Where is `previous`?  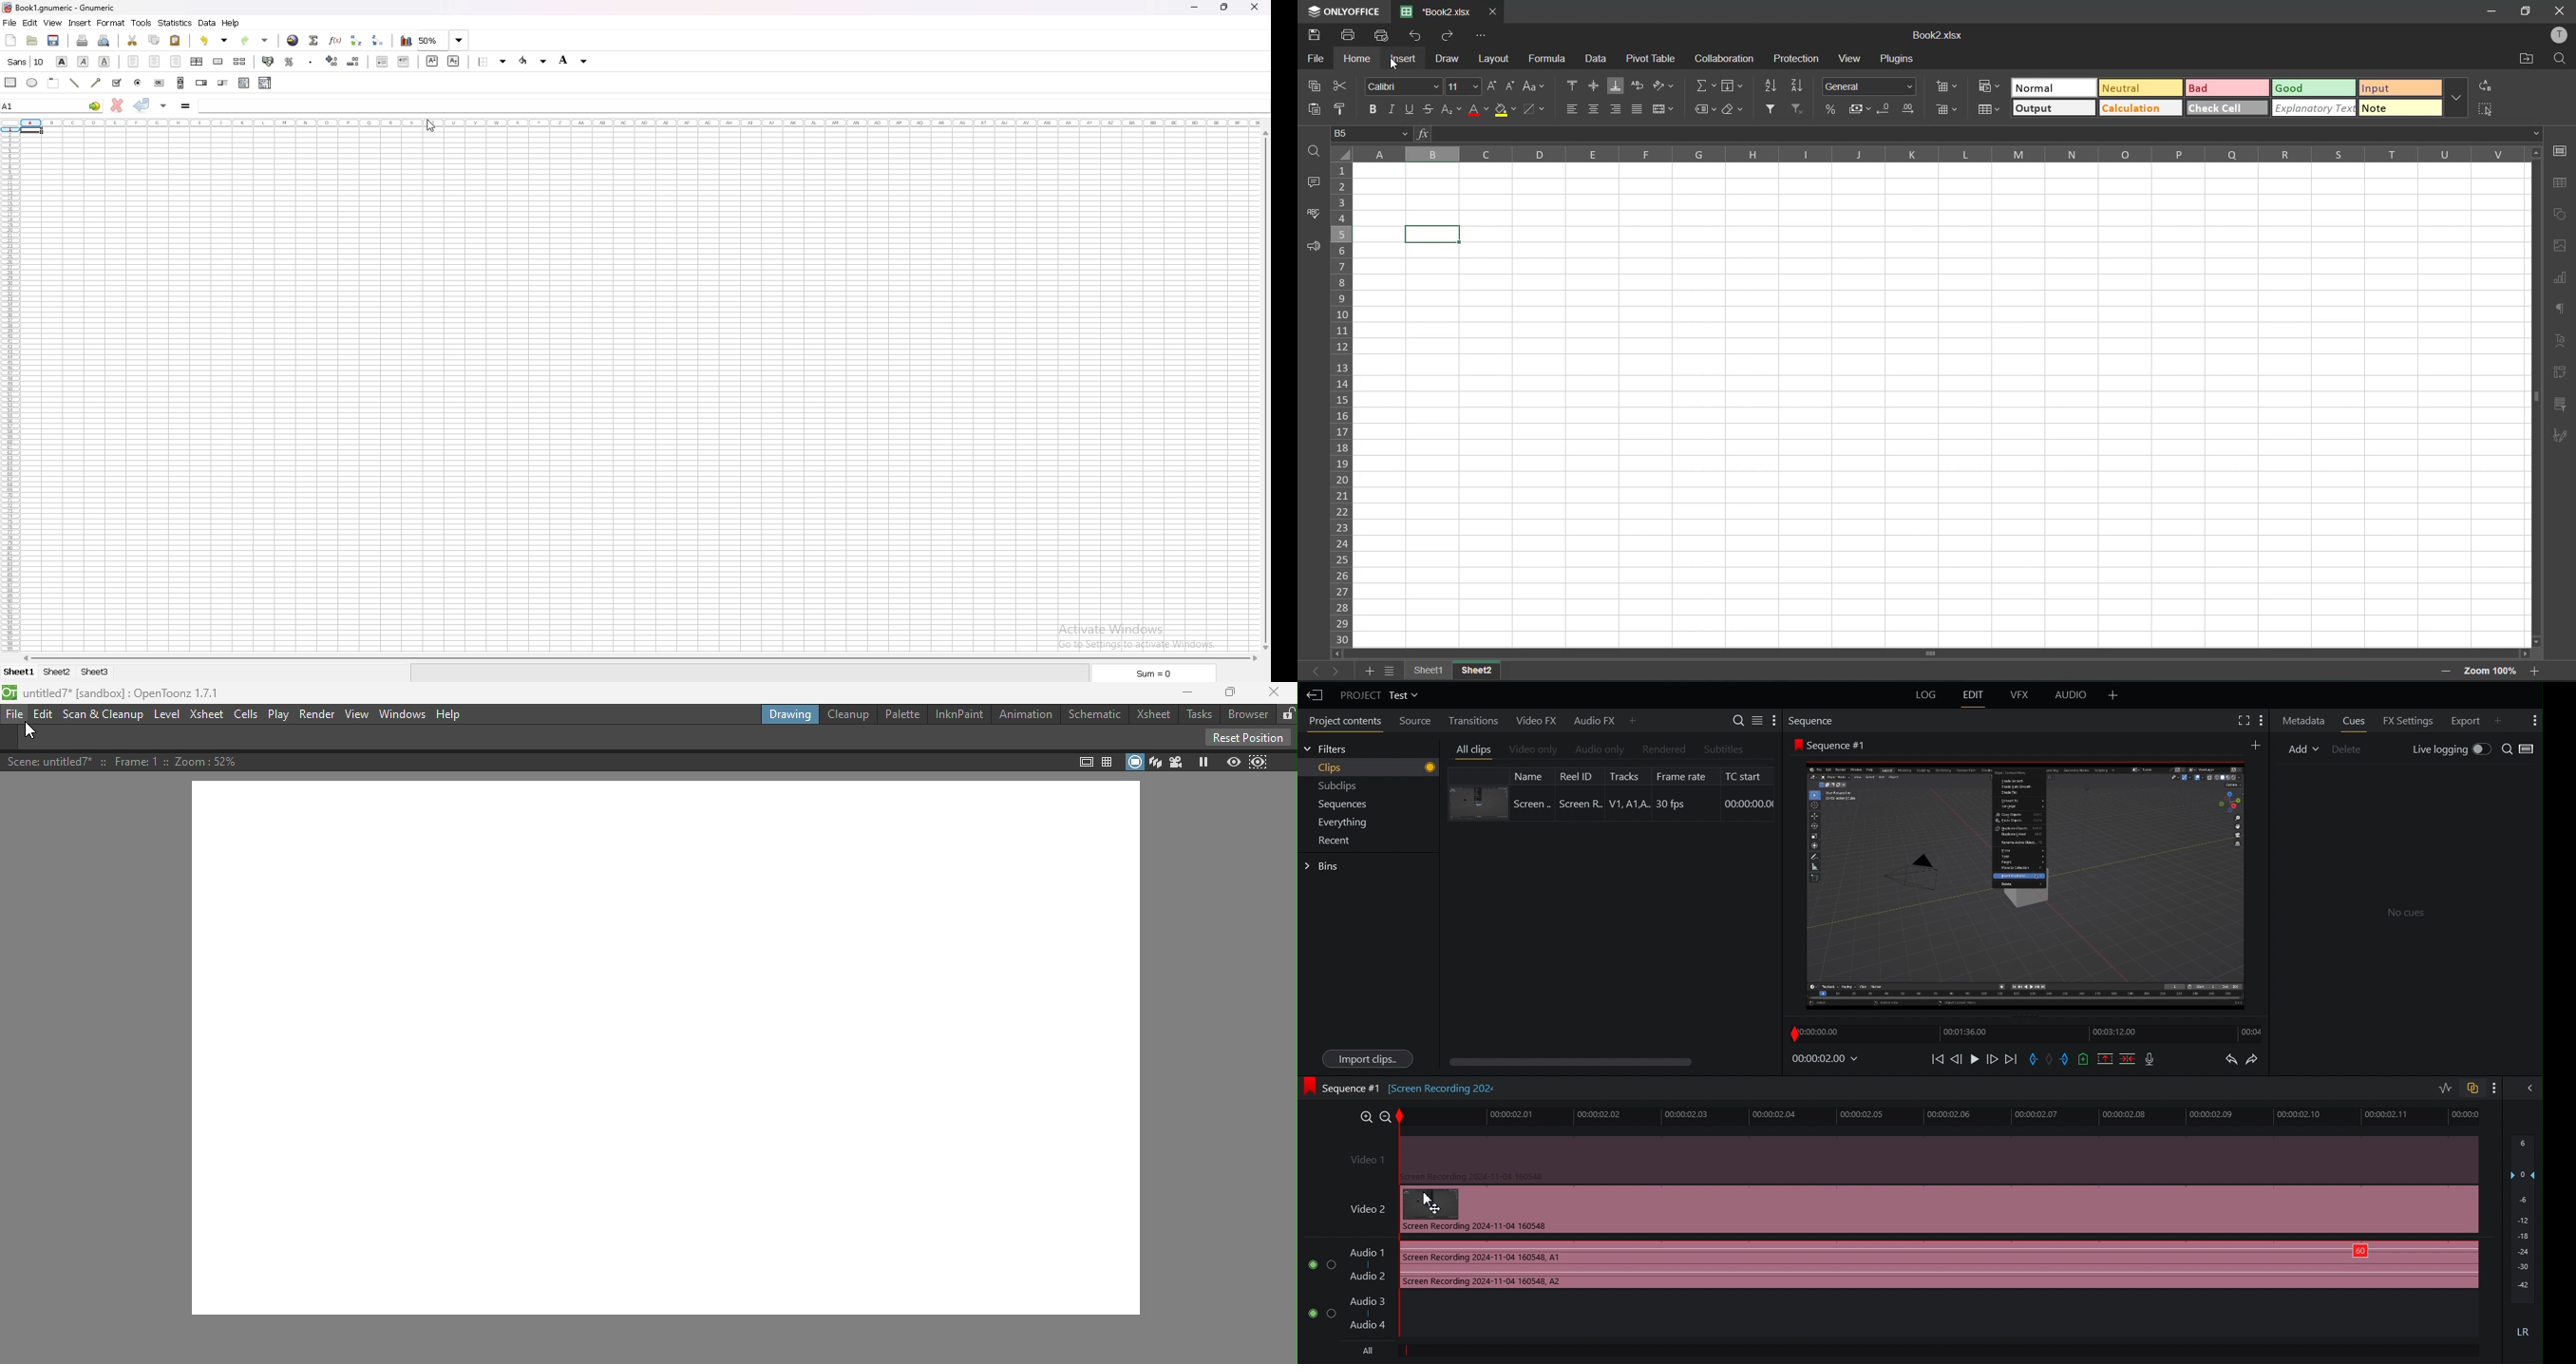
previous is located at coordinates (1312, 671).